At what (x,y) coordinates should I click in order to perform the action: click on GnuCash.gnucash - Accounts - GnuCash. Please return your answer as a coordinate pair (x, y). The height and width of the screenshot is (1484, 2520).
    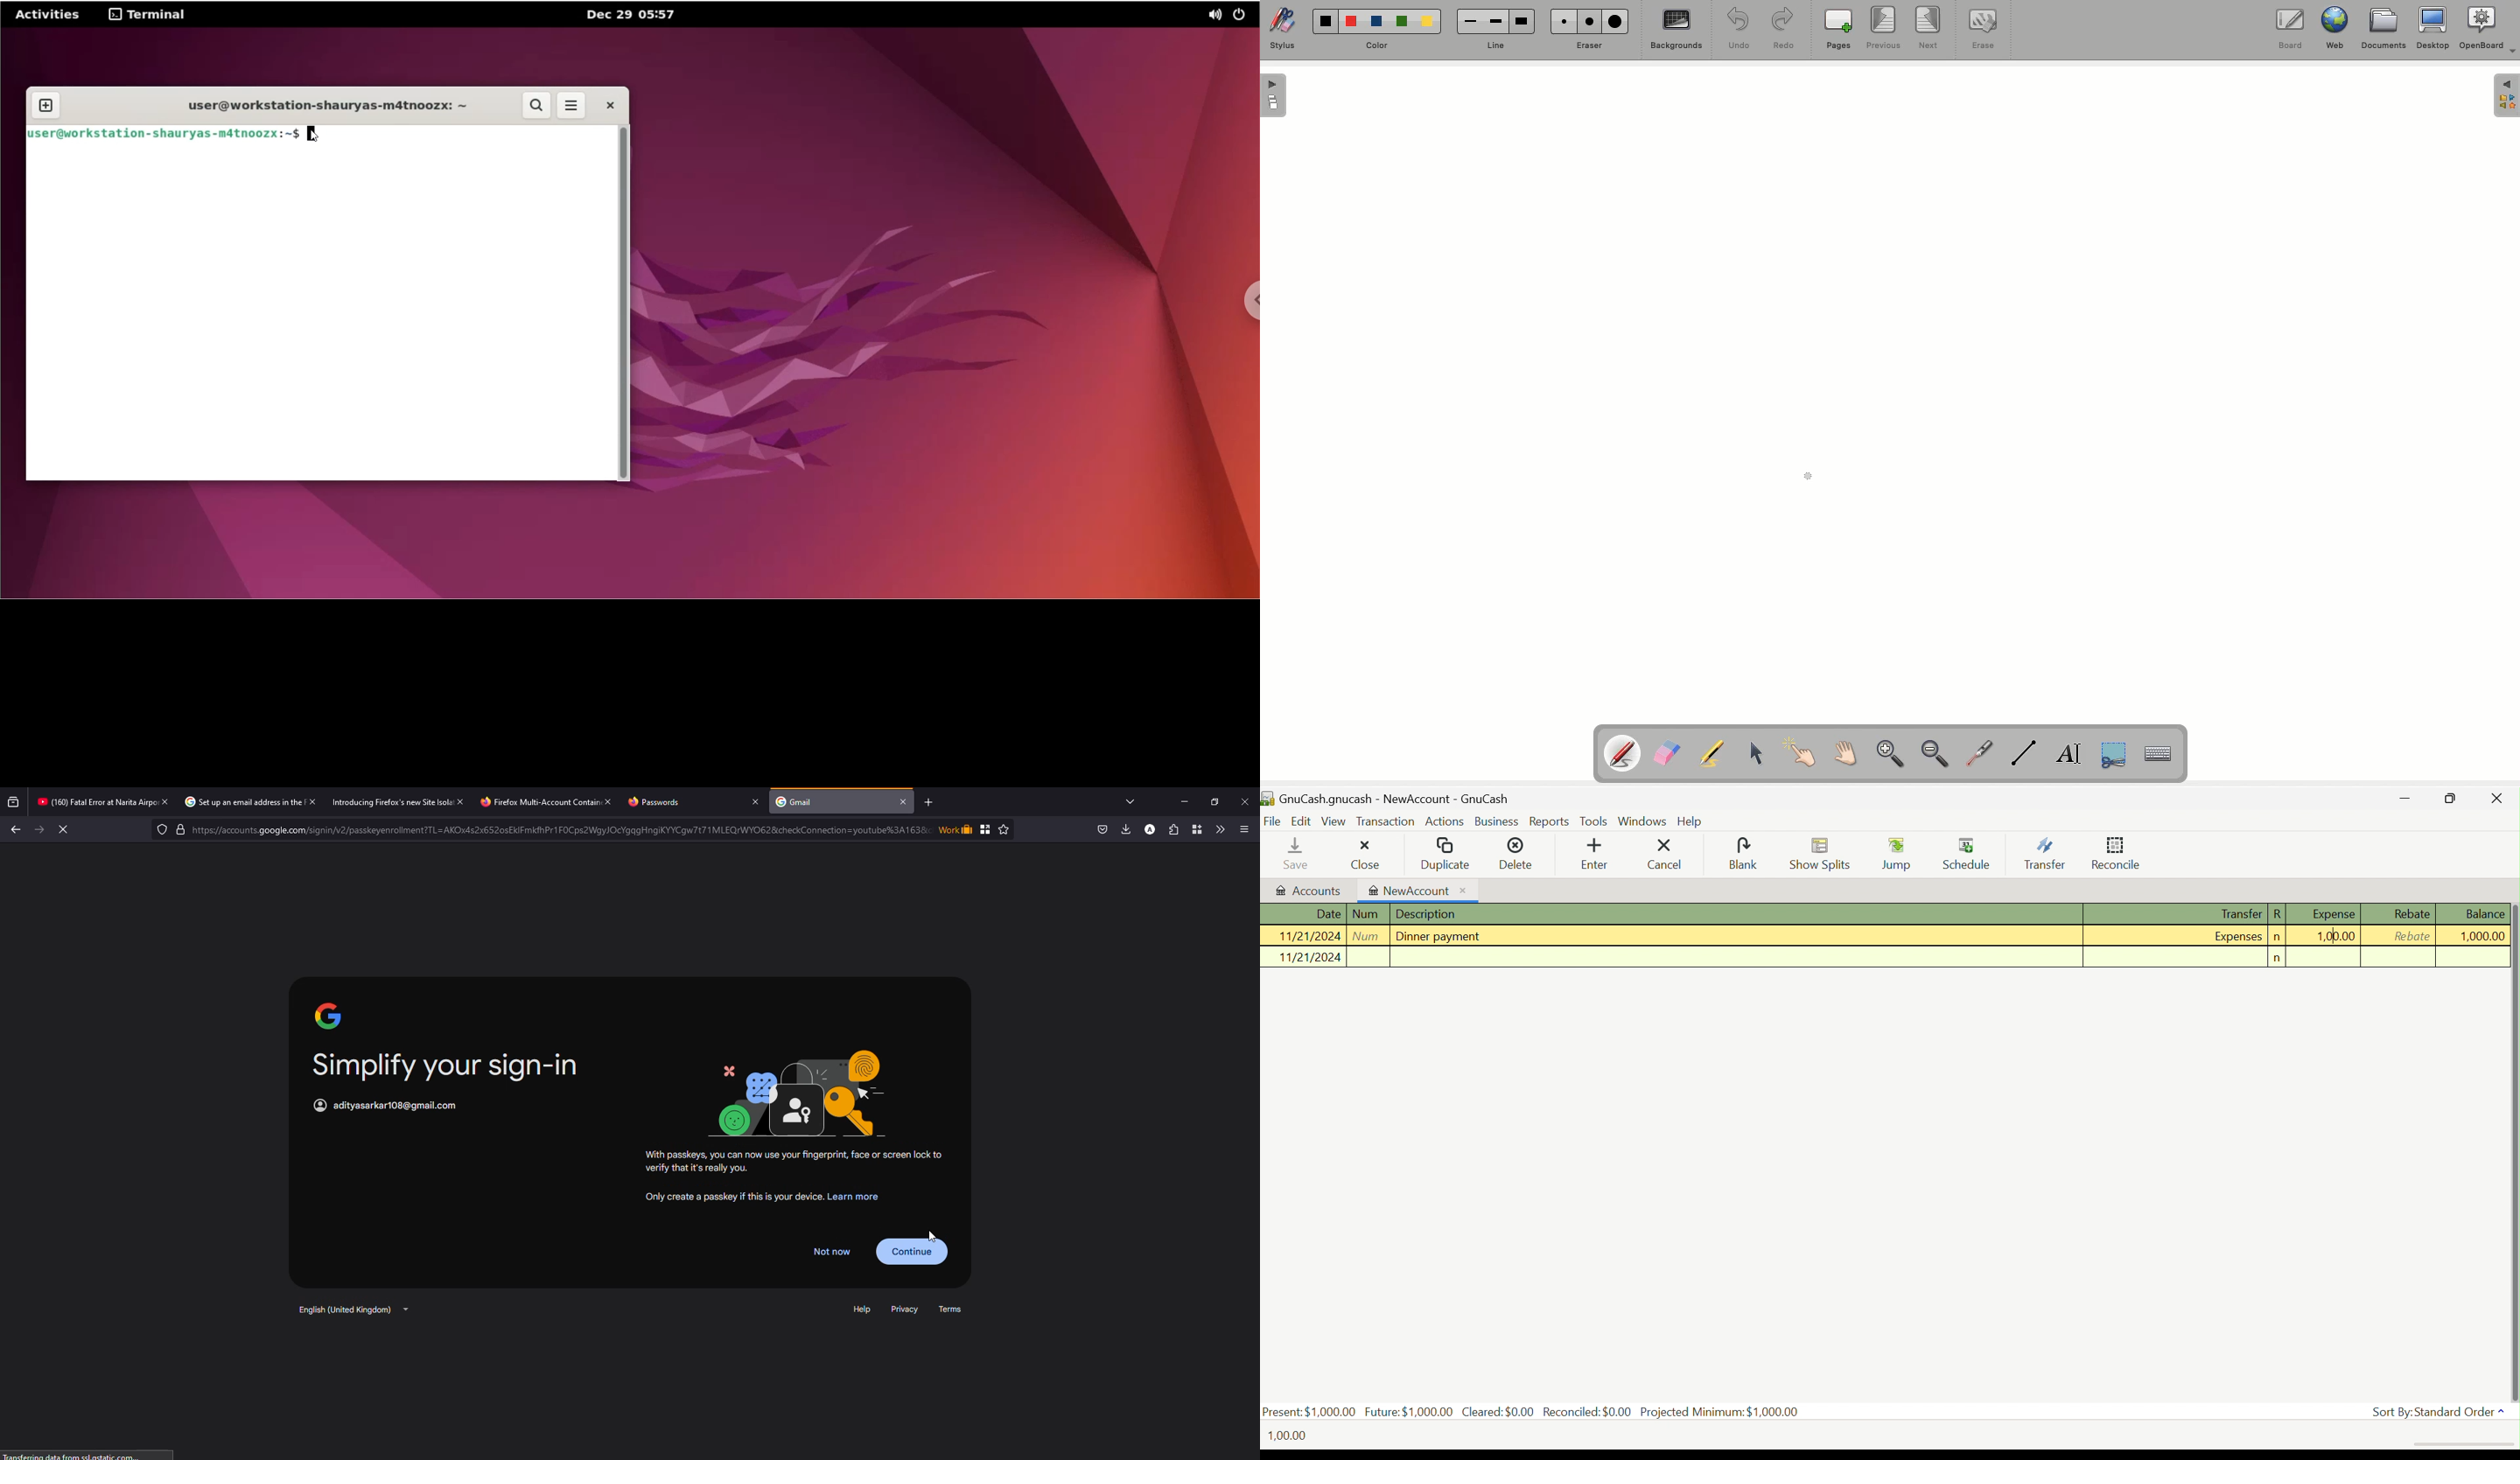
    Looking at the image, I should click on (1384, 797).